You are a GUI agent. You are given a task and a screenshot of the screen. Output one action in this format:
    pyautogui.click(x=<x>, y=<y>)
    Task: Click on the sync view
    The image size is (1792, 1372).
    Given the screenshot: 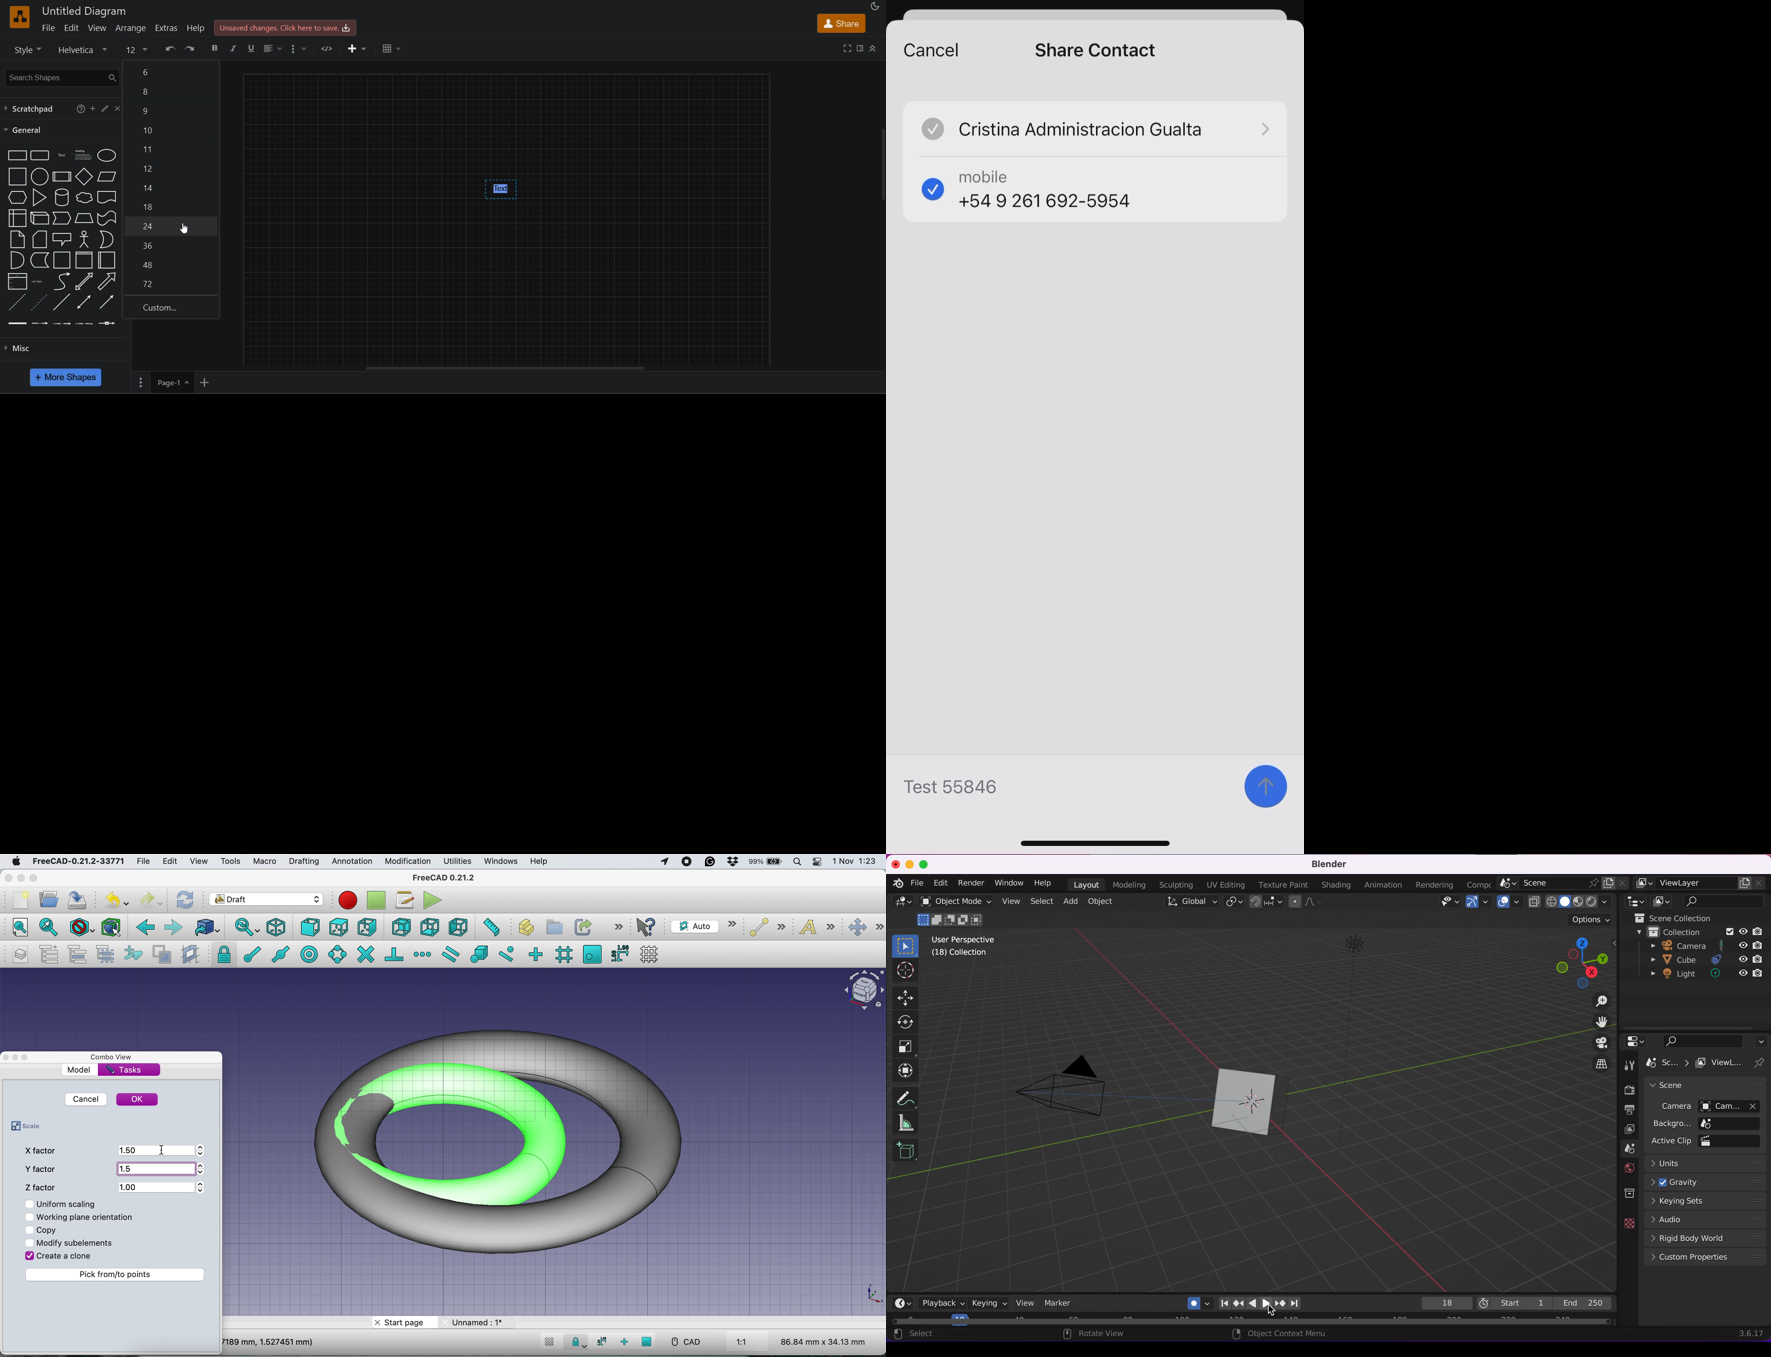 What is the action you would take?
    pyautogui.click(x=247, y=927)
    